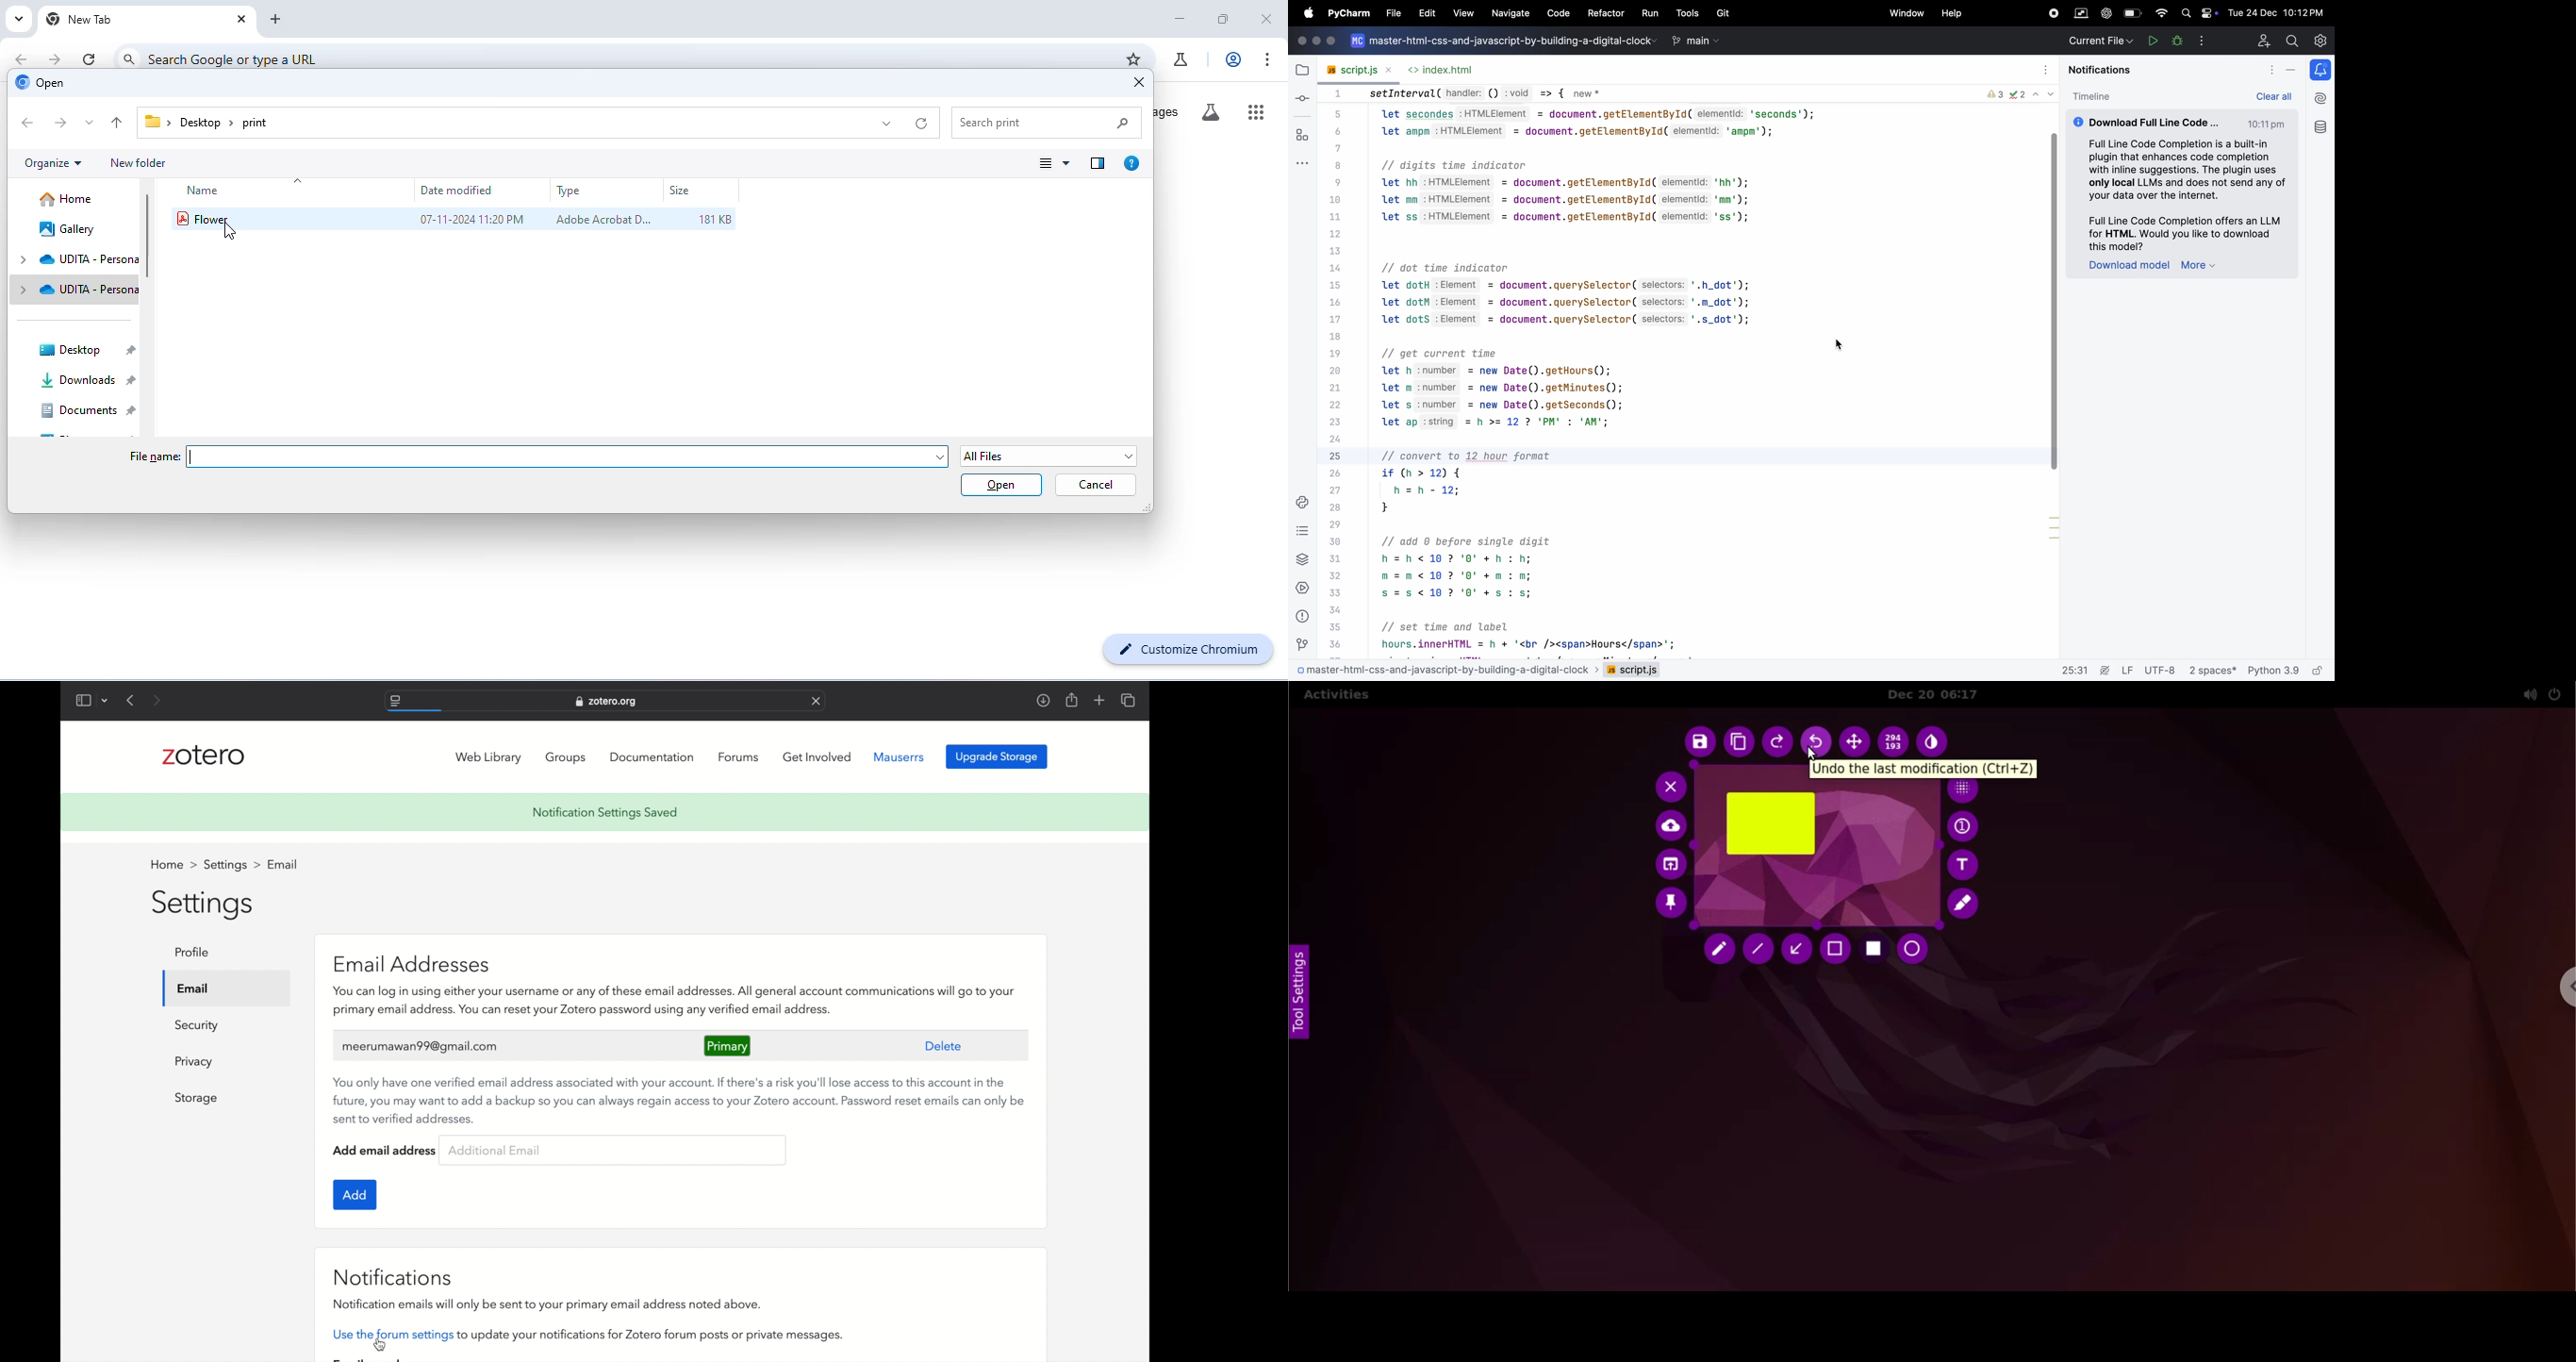 This screenshot has height=1372, width=2576. What do you see at coordinates (674, 1001) in the screenshot?
I see `zotero features associated with email address` at bounding box center [674, 1001].